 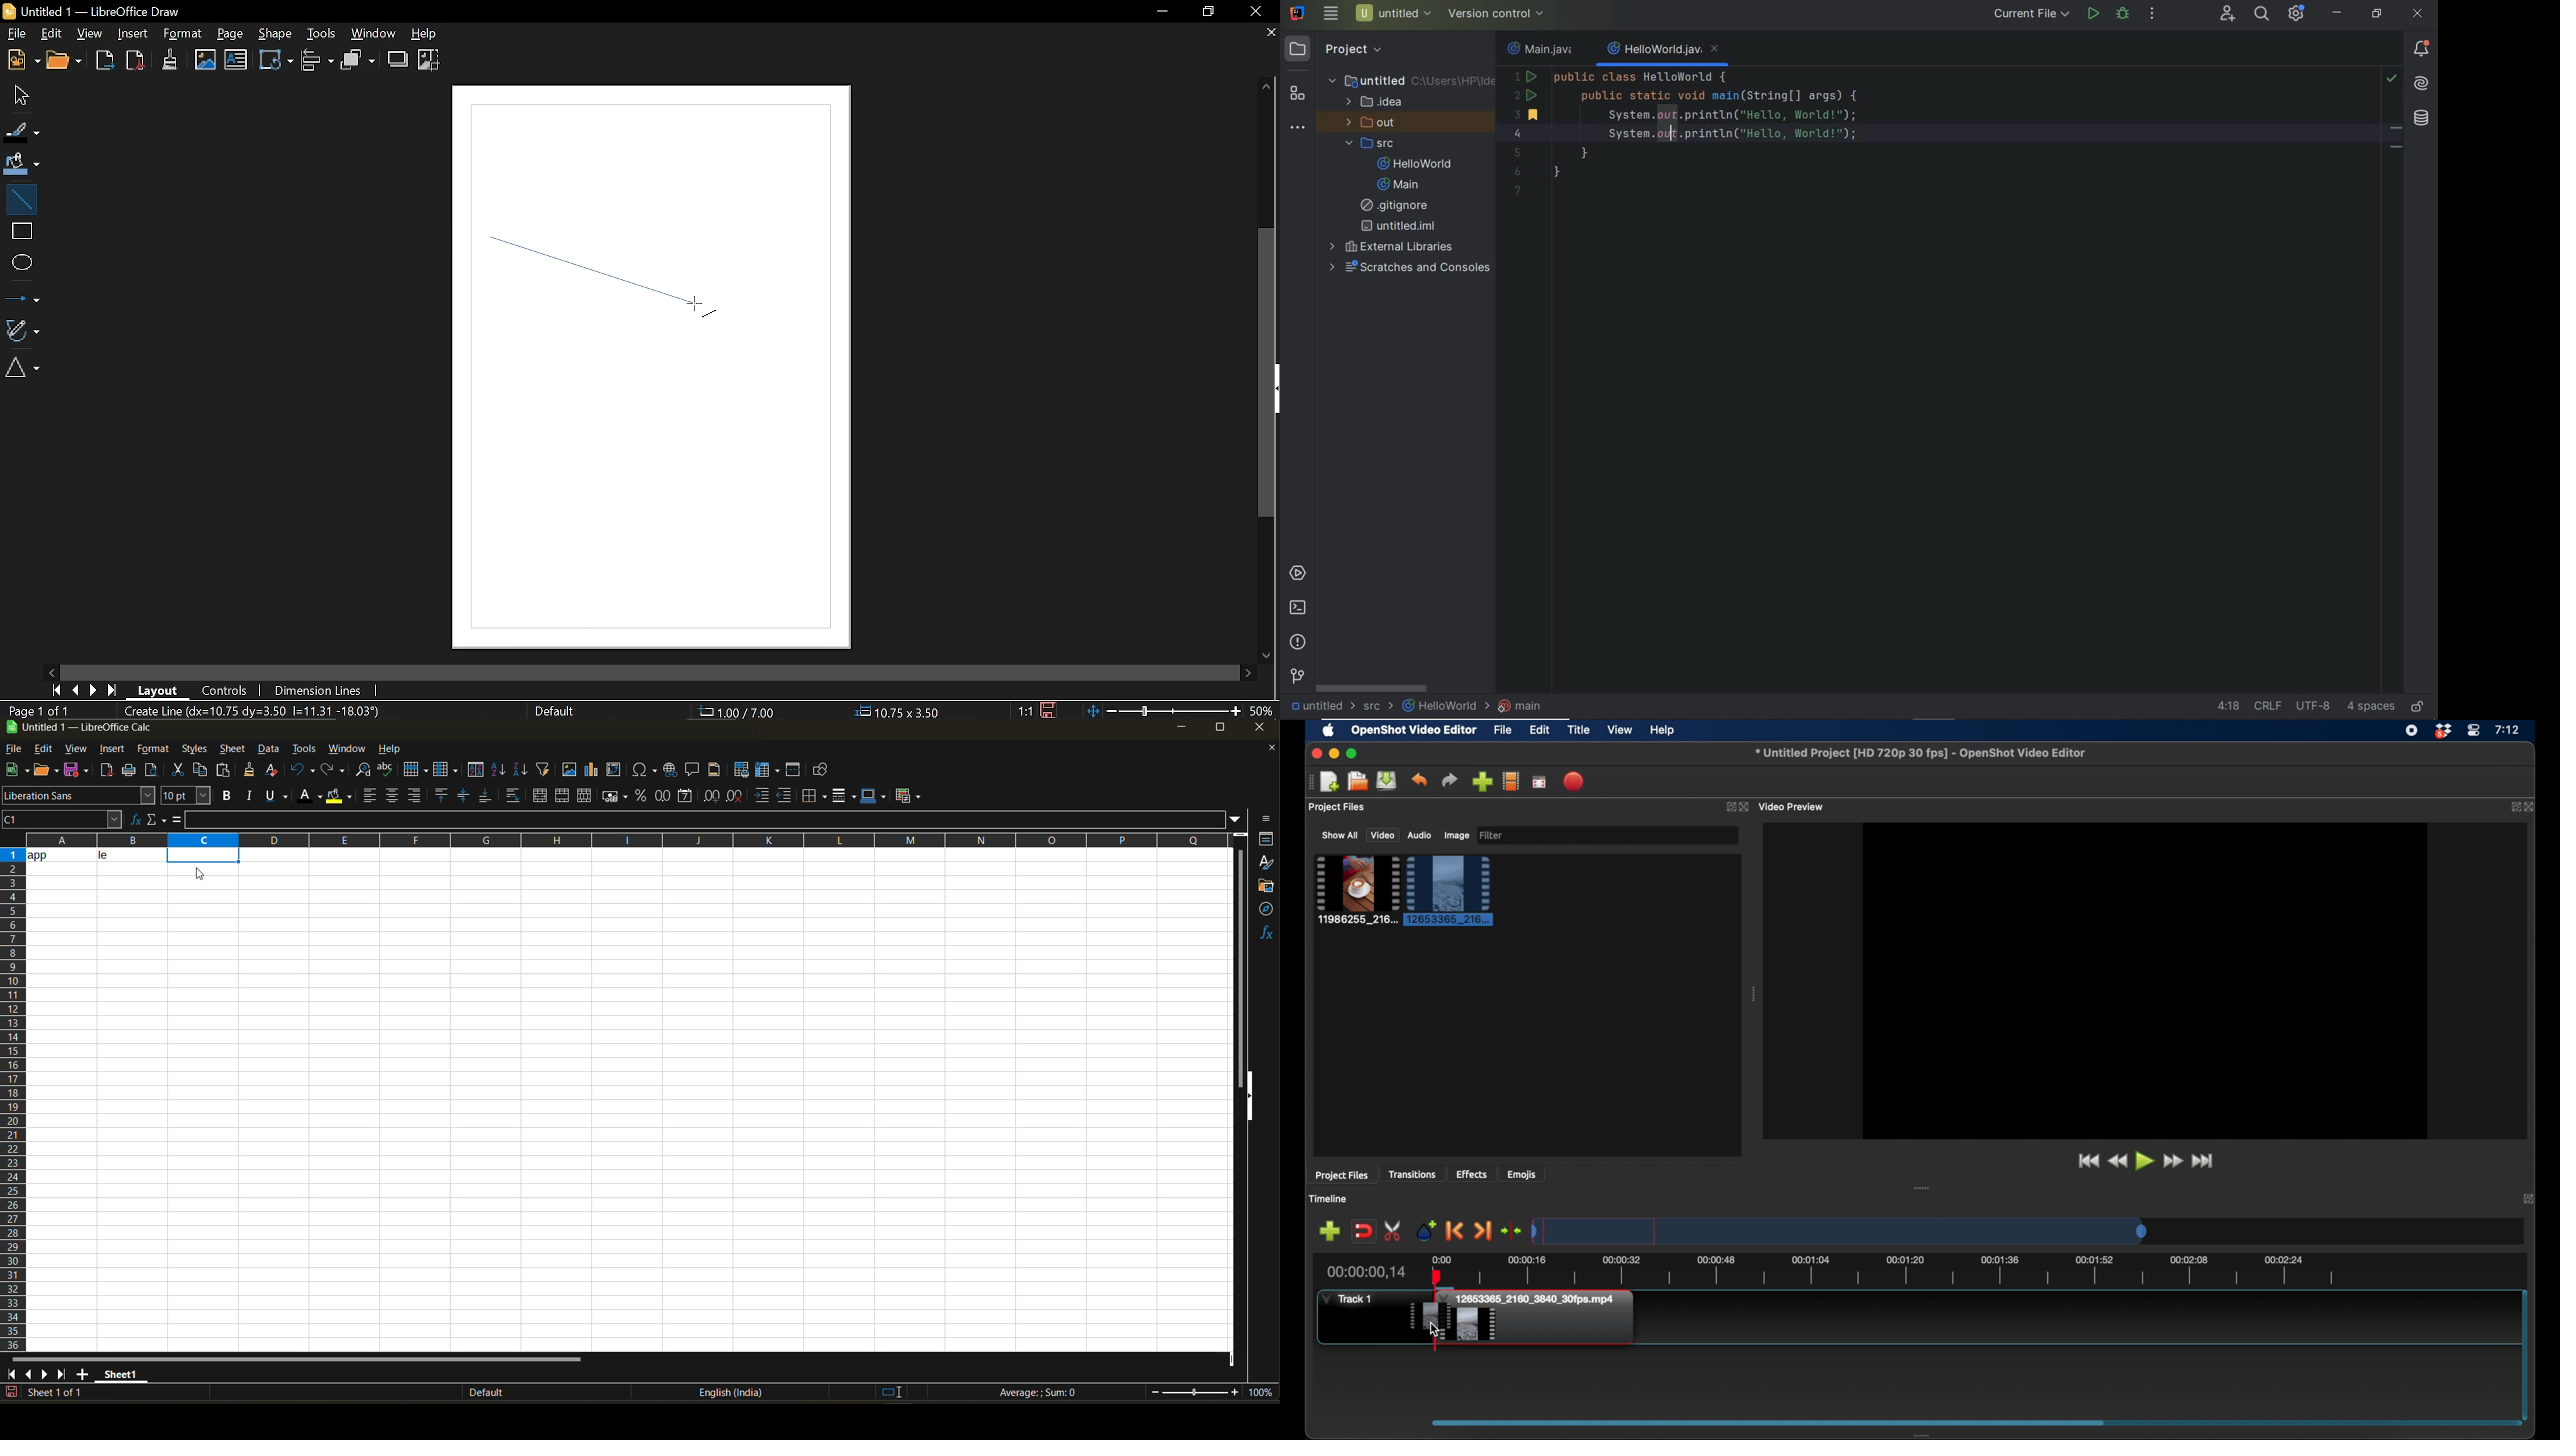 I want to click on .gitignore, so click(x=1399, y=206).